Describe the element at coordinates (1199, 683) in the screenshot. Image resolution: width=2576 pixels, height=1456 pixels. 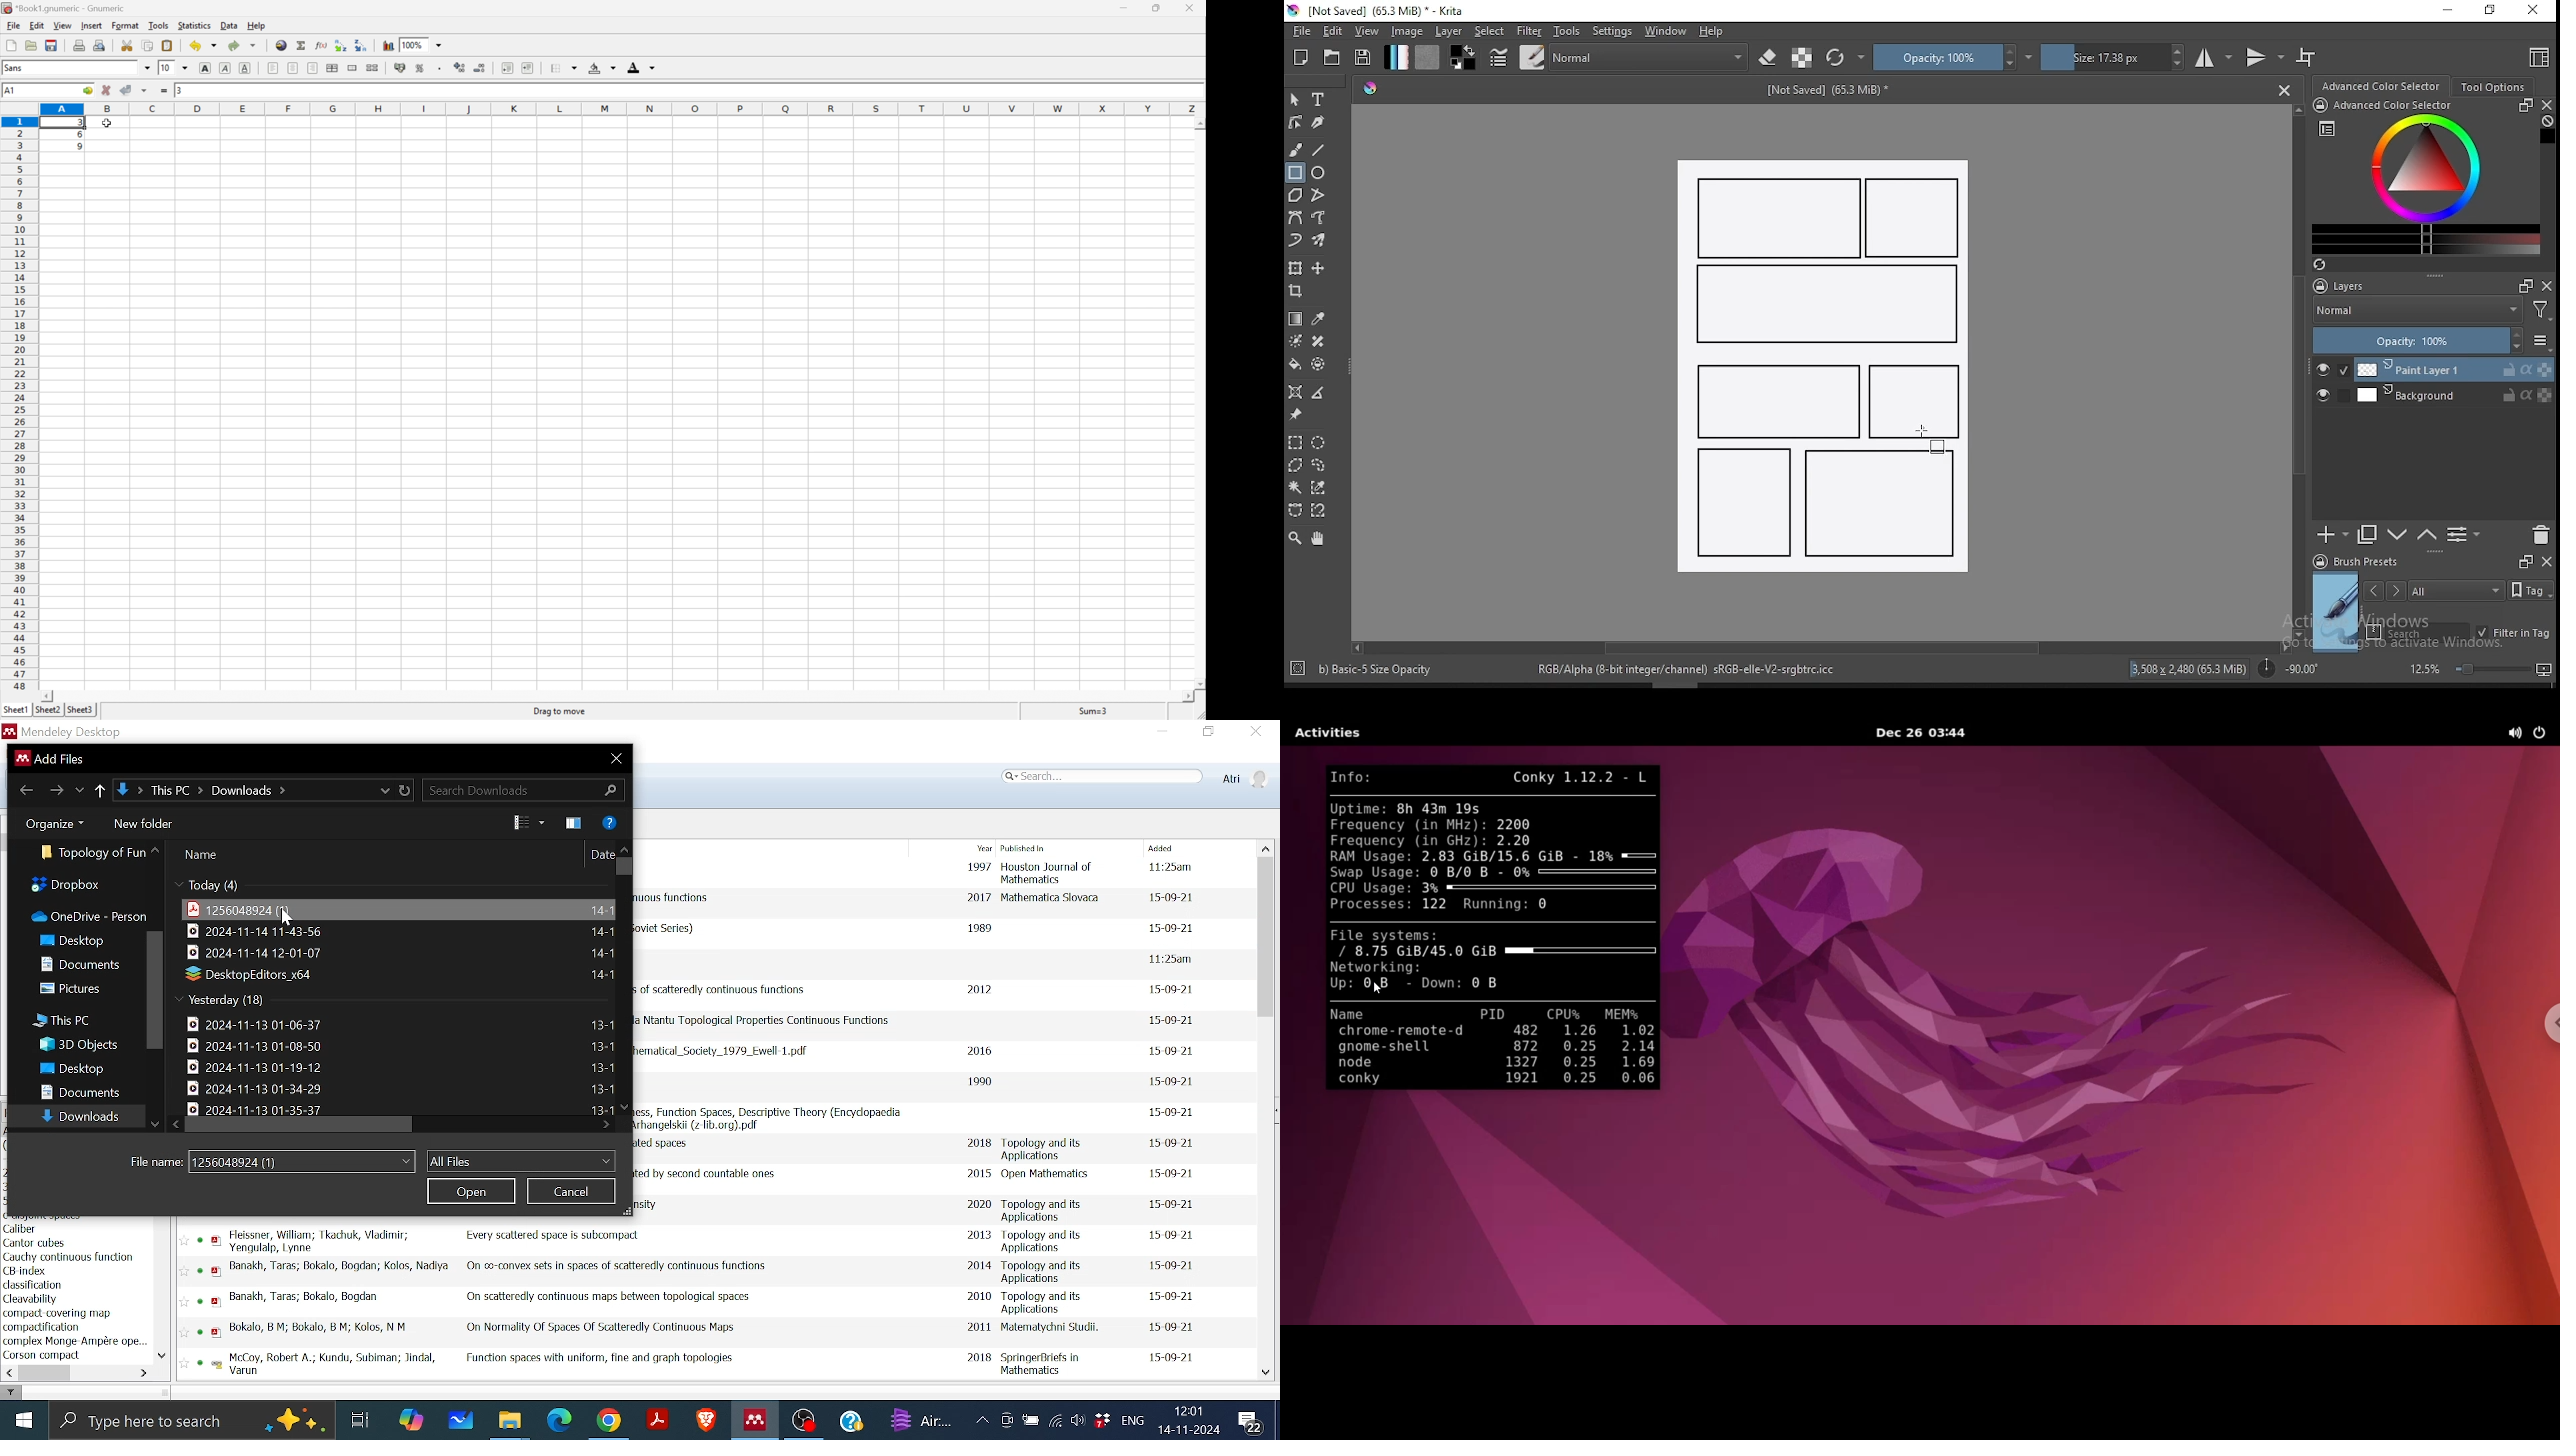
I see `Scroll Down` at that location.